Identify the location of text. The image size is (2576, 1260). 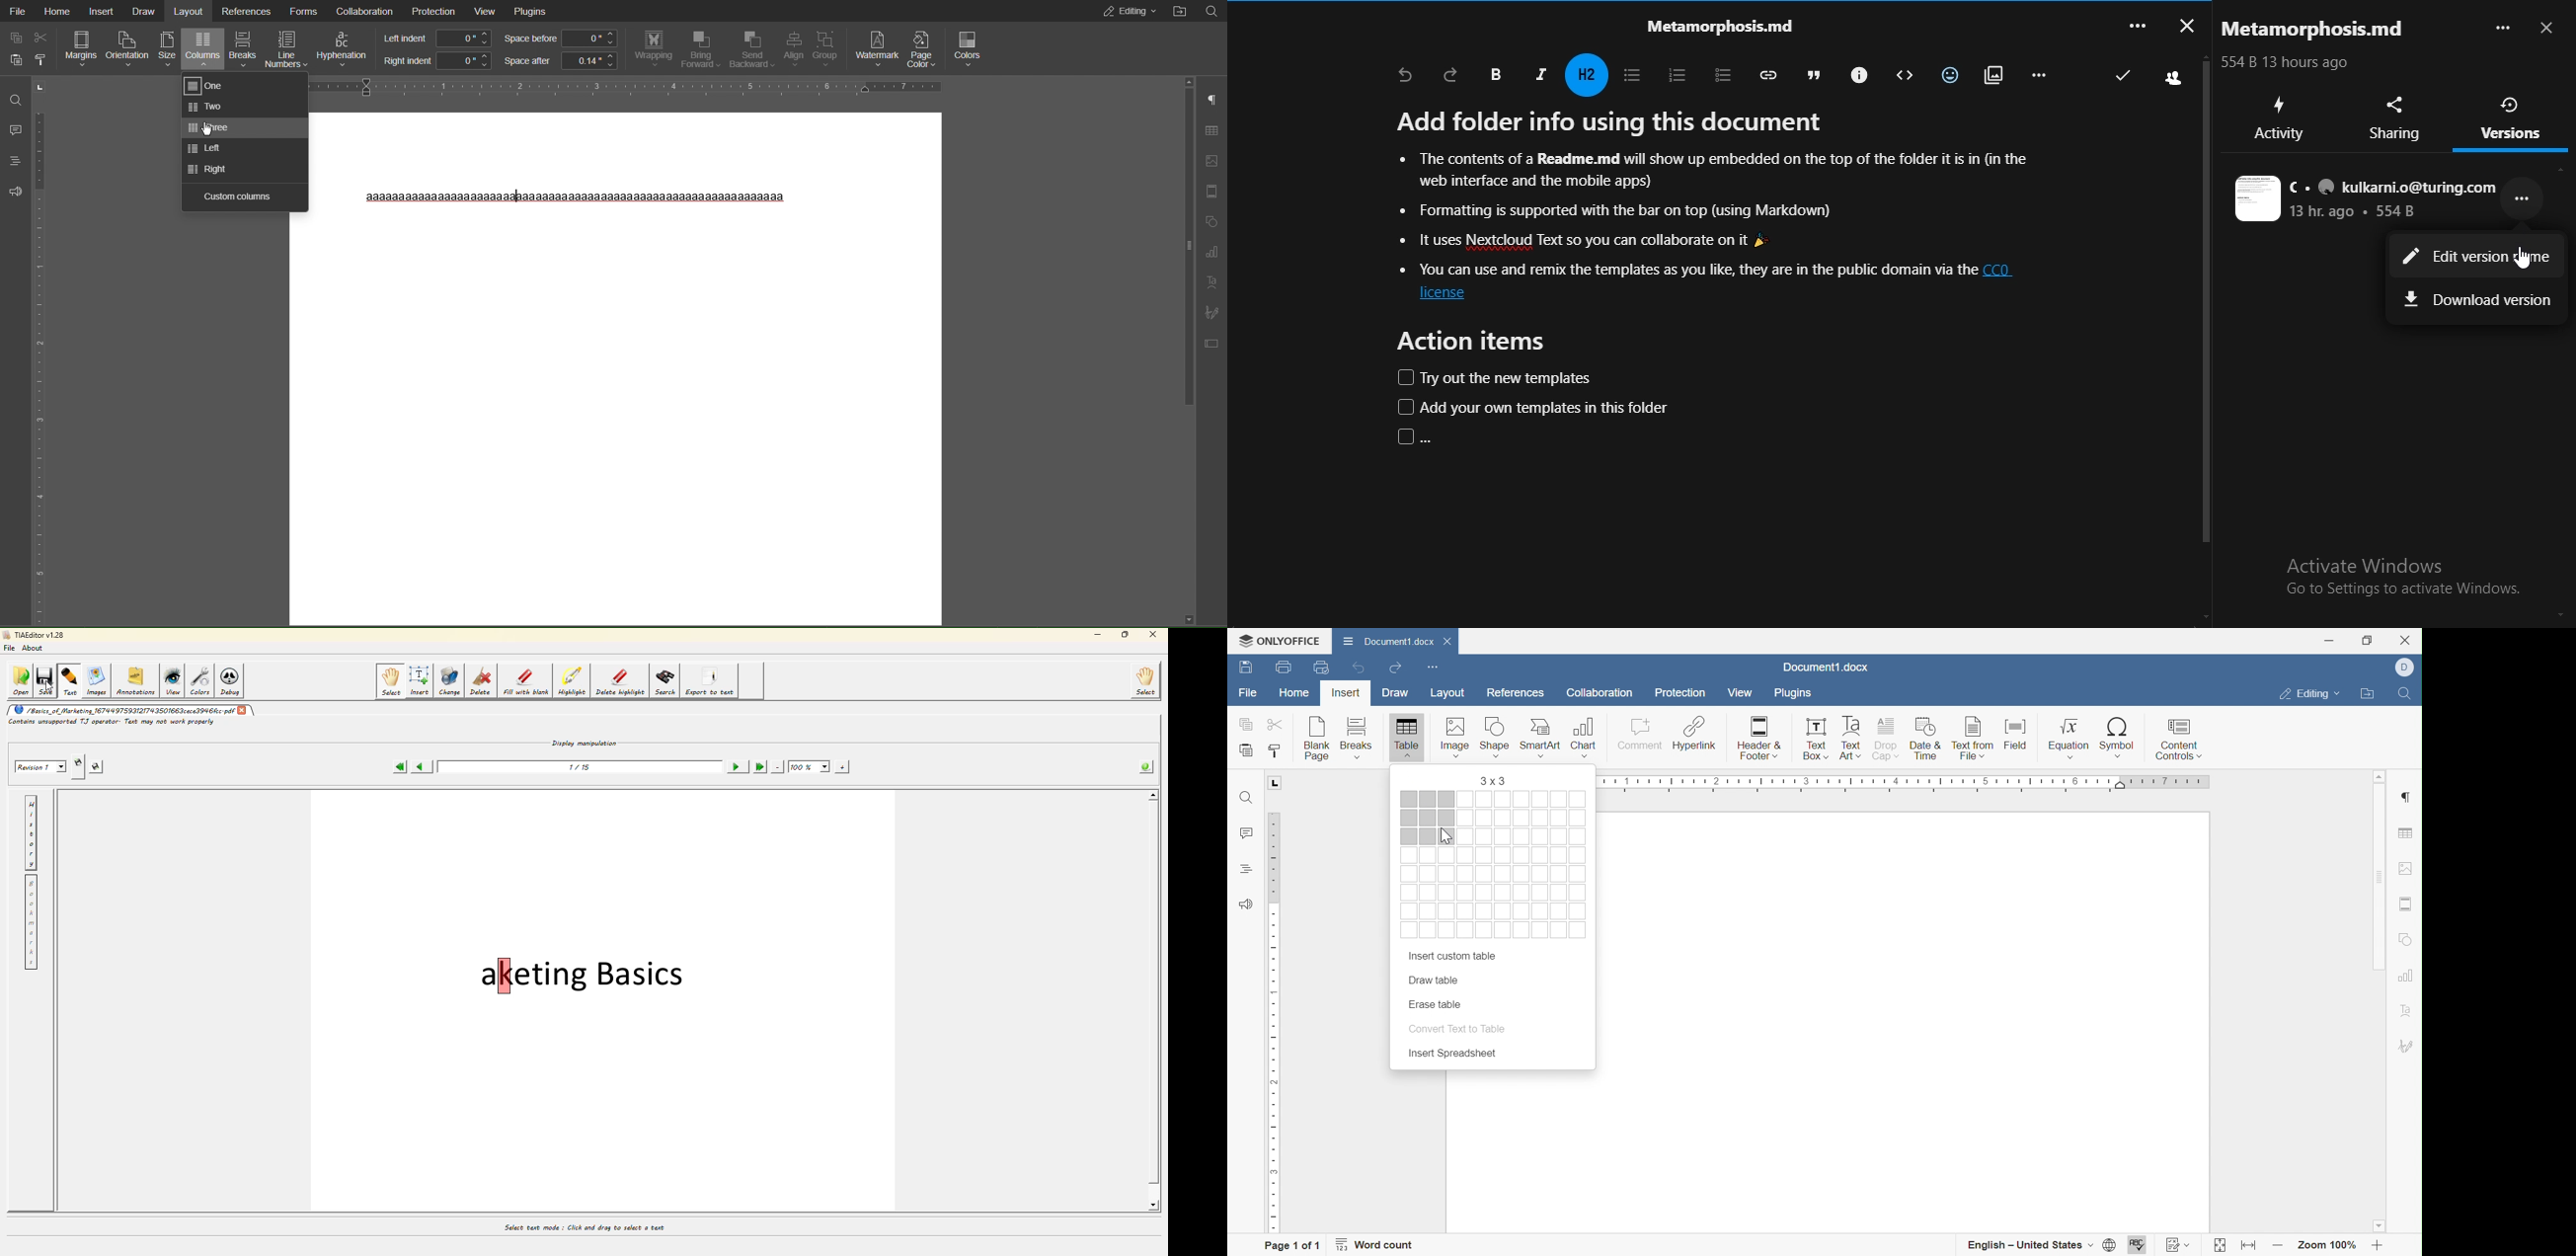
(2319, 30).